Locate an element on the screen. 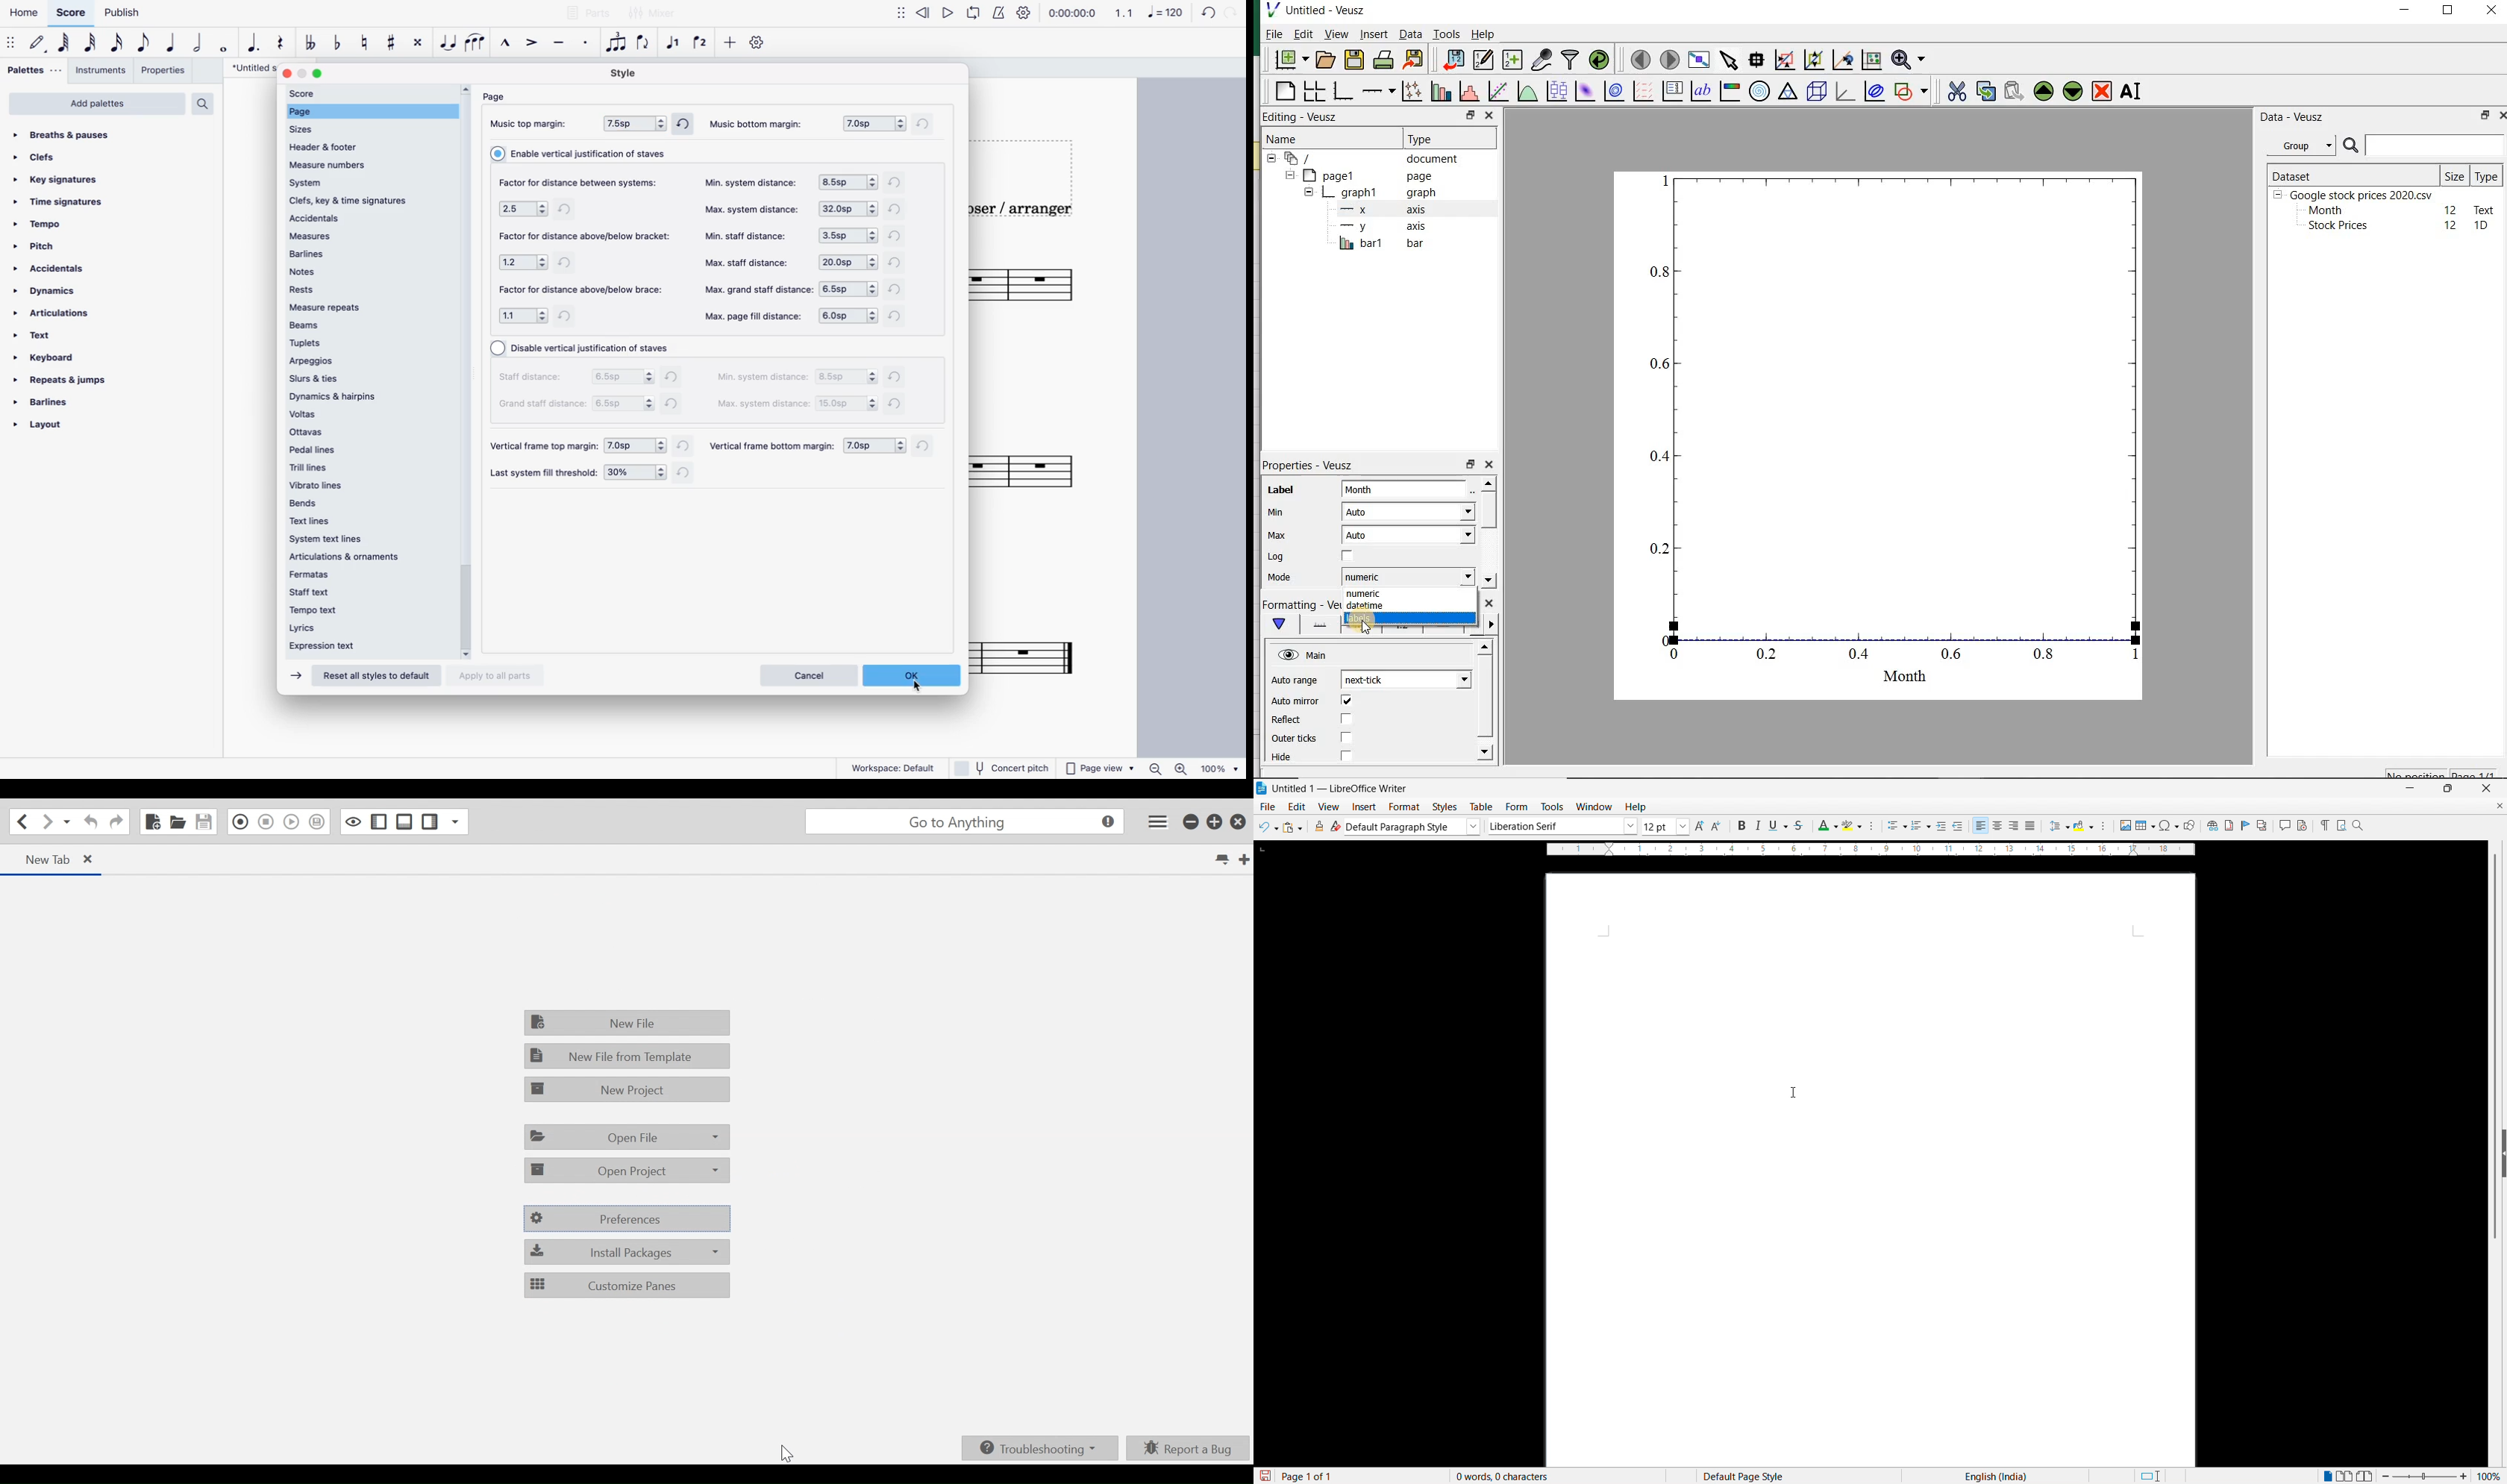  Default page style  is located at coordinates (1742, 1476).